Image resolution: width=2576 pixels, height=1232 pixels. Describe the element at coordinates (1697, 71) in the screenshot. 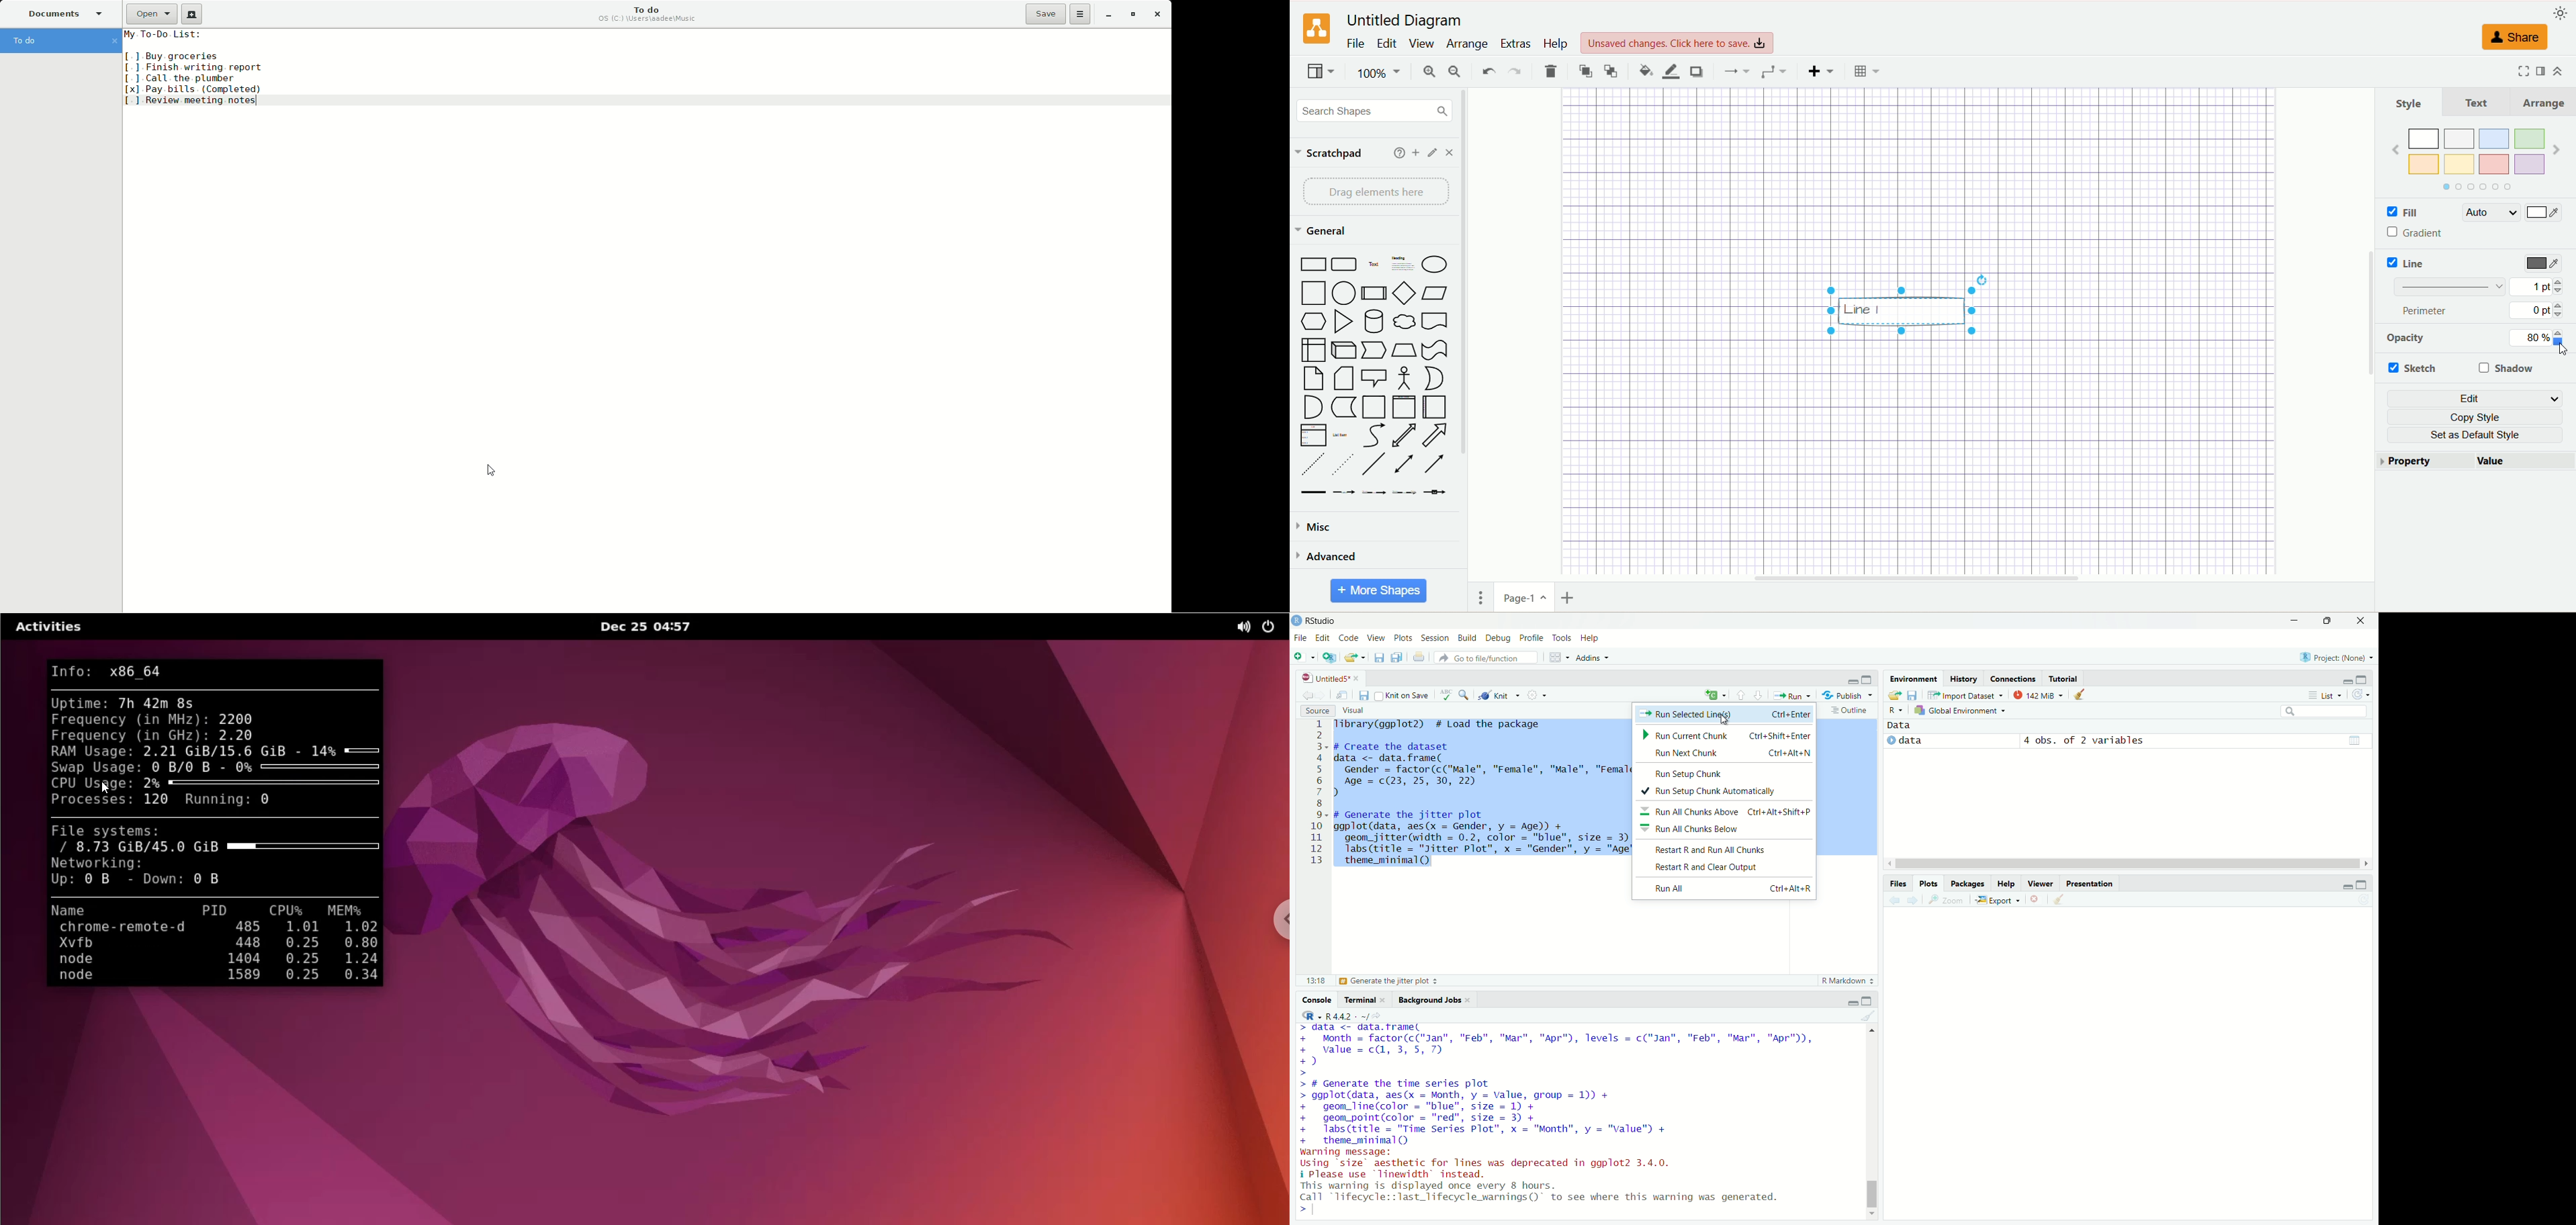

I see `shadow` at that location.